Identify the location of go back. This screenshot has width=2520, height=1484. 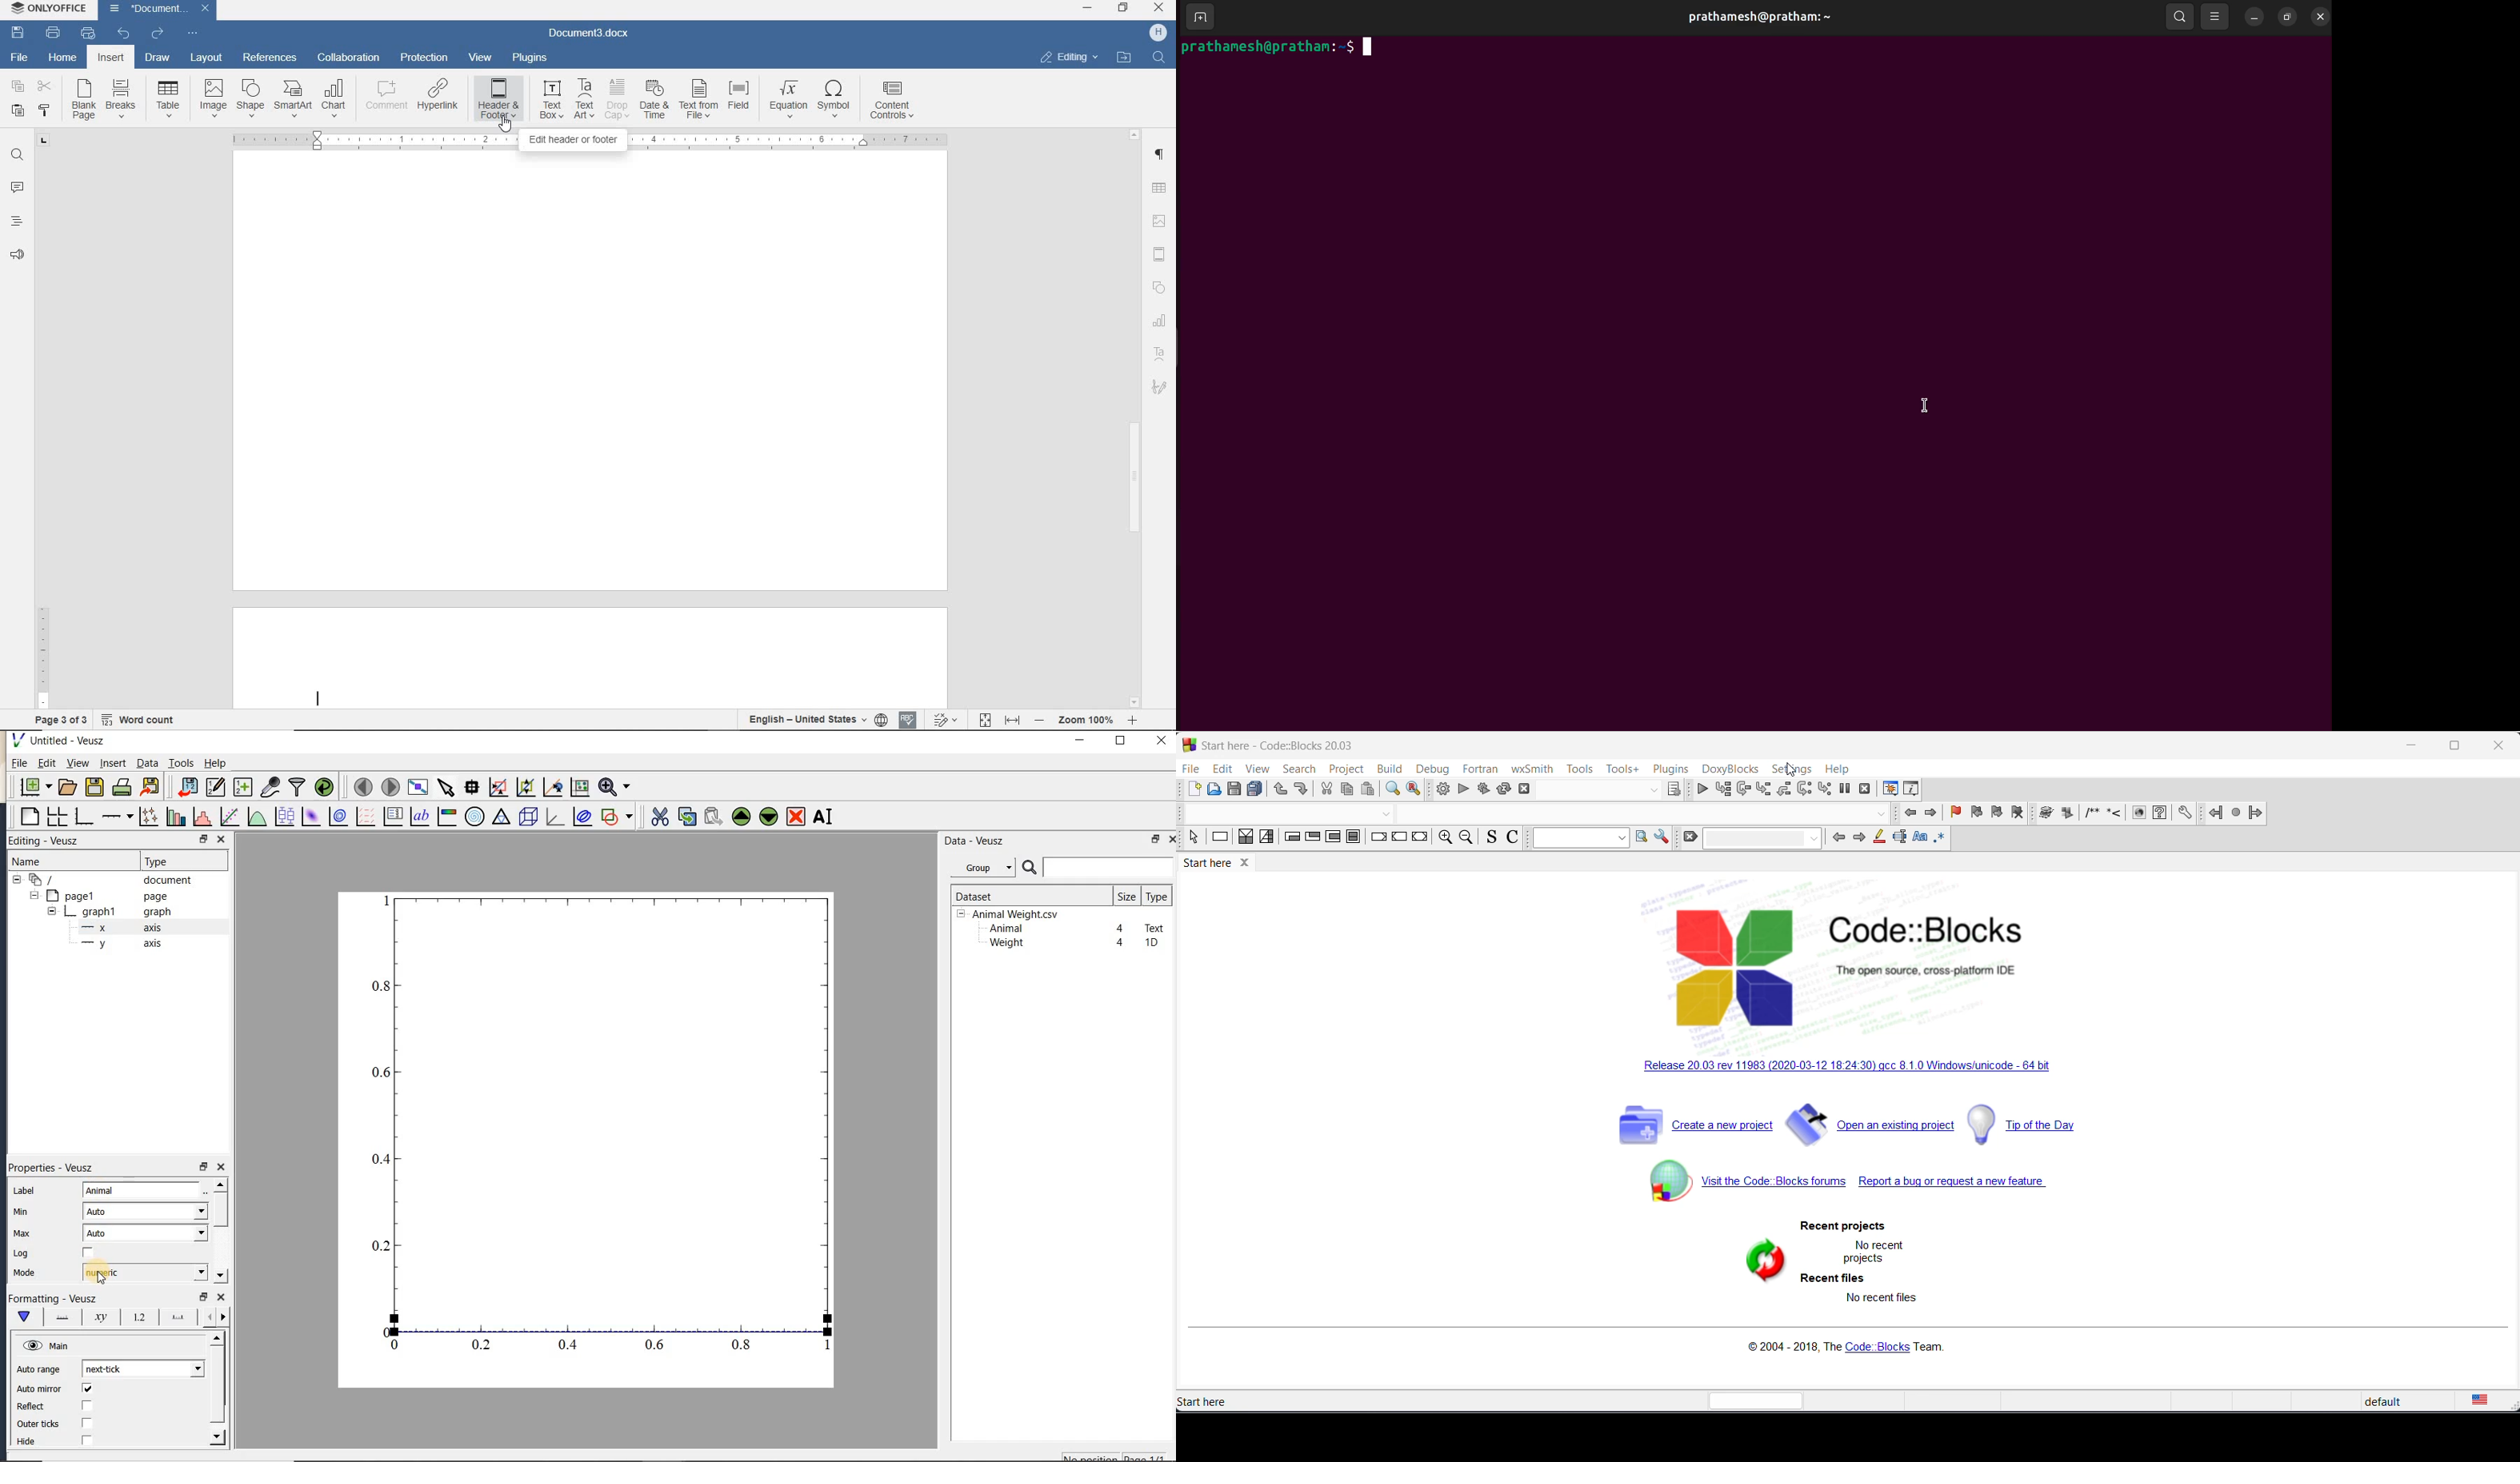
(1838, 837).